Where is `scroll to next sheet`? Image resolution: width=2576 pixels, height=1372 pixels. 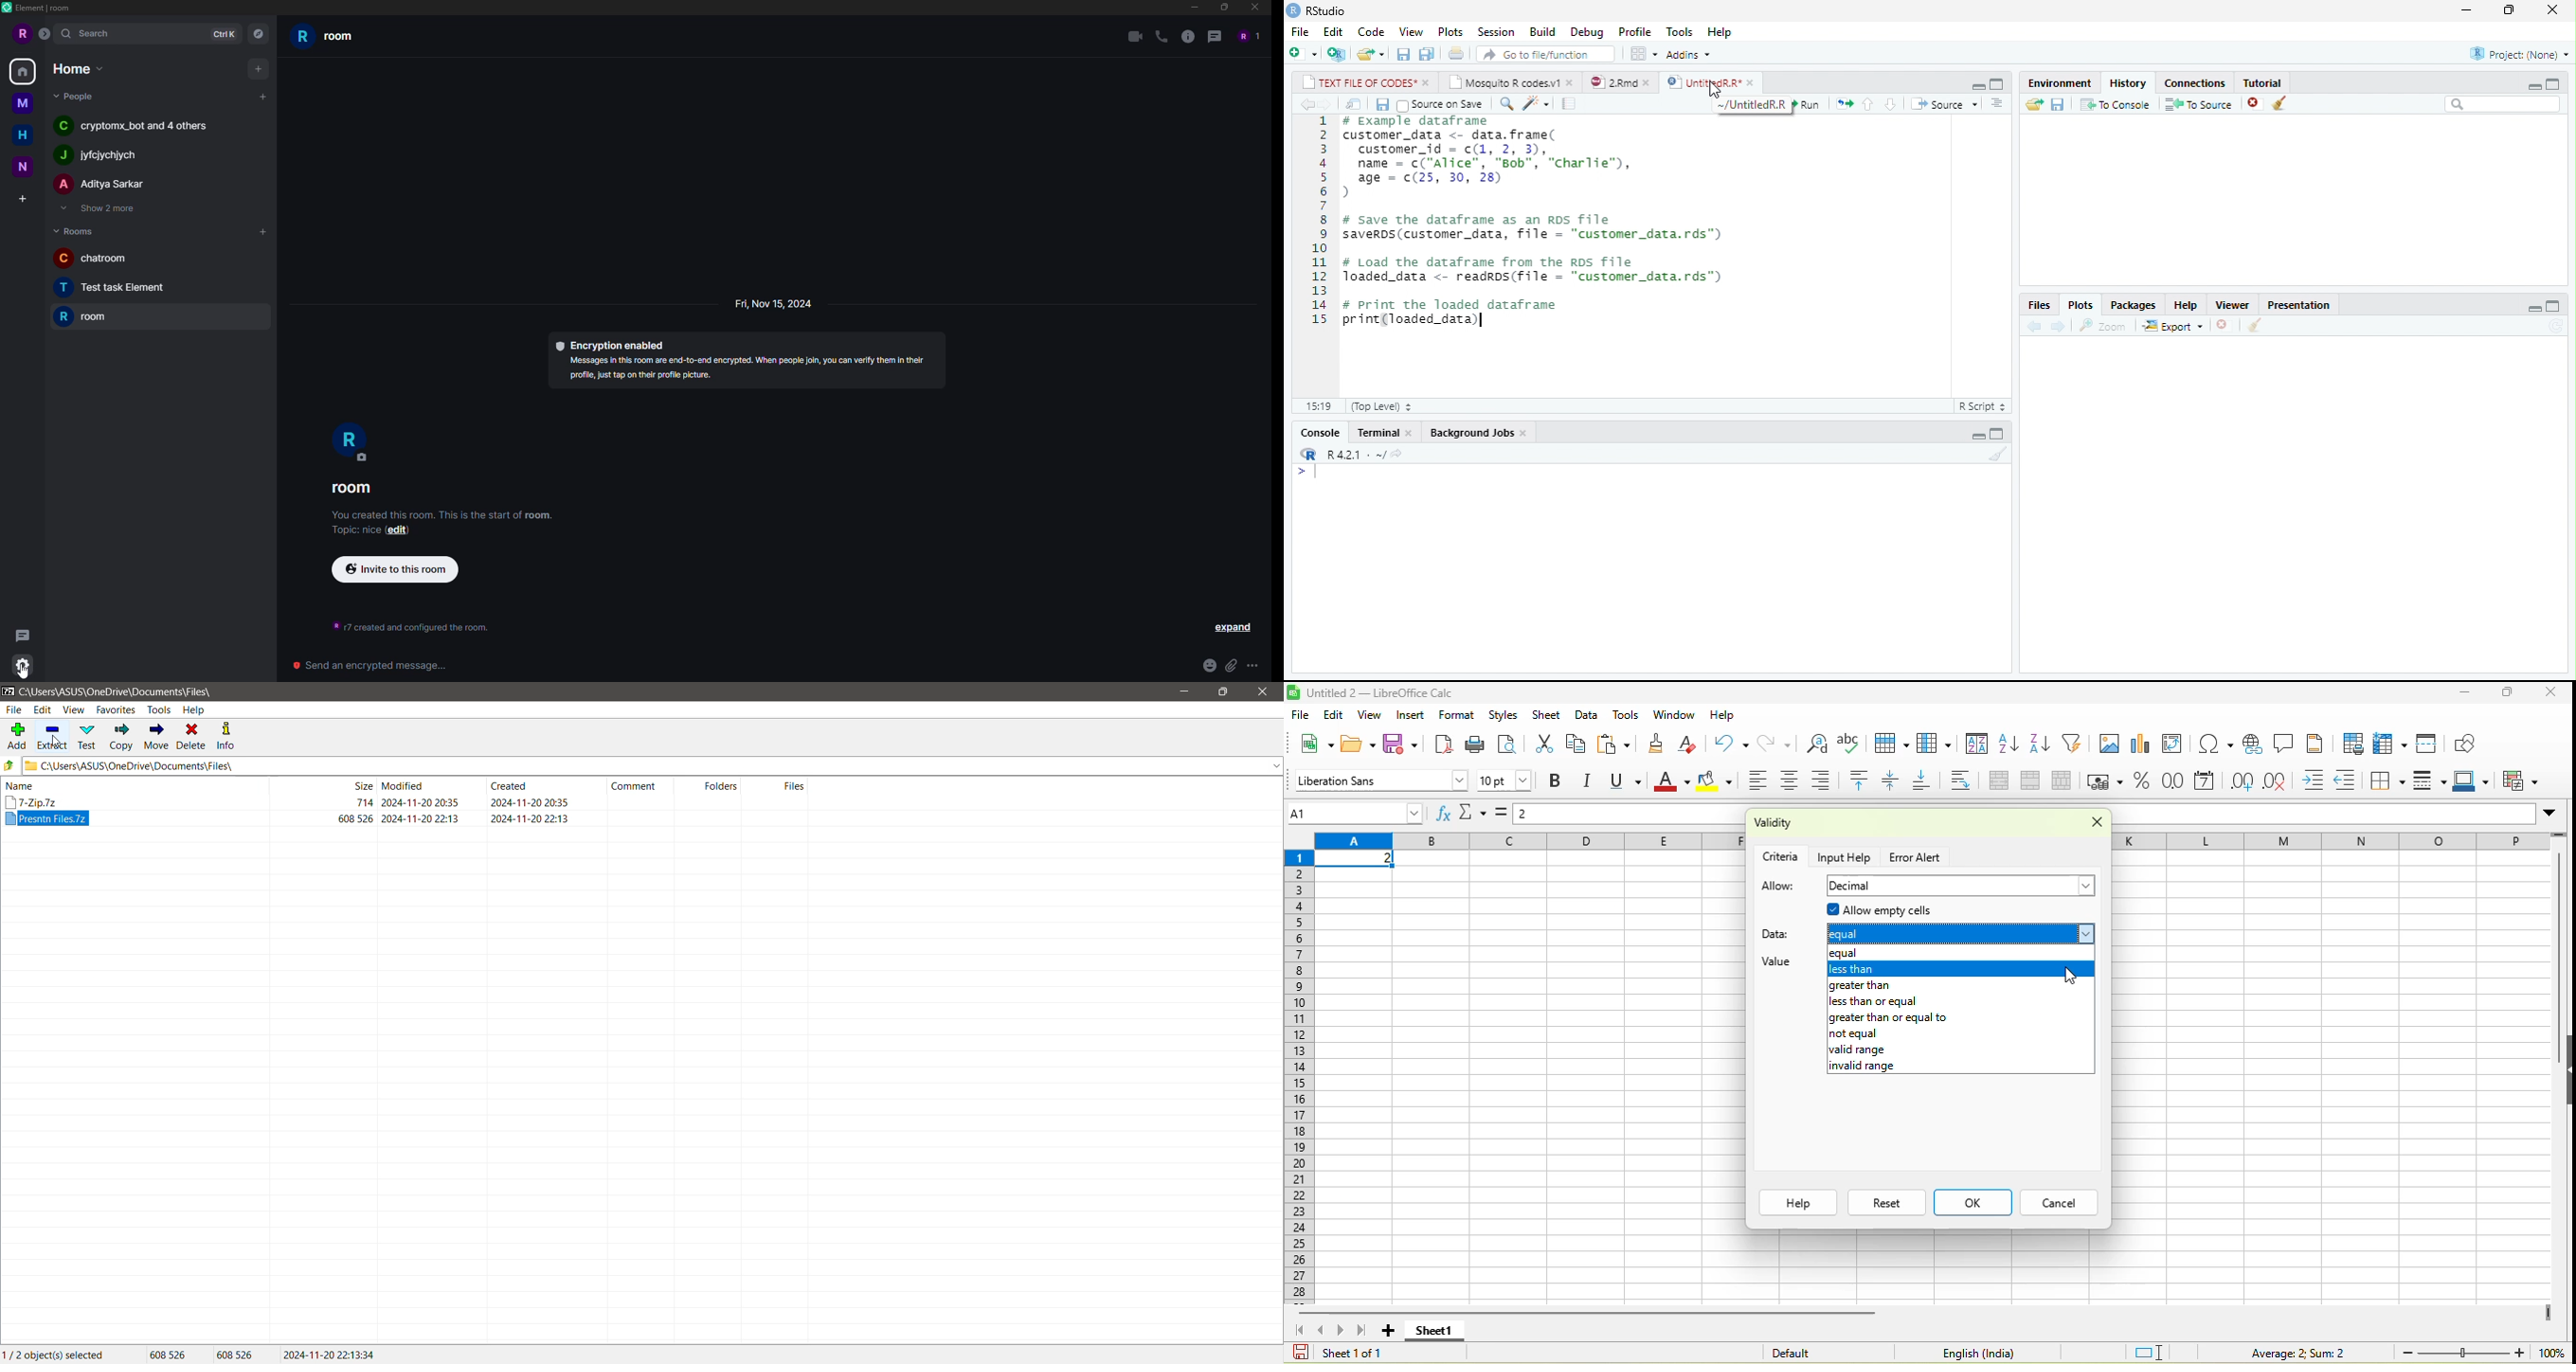 scroll to next sheet is located at coordinates (1343, 1331).